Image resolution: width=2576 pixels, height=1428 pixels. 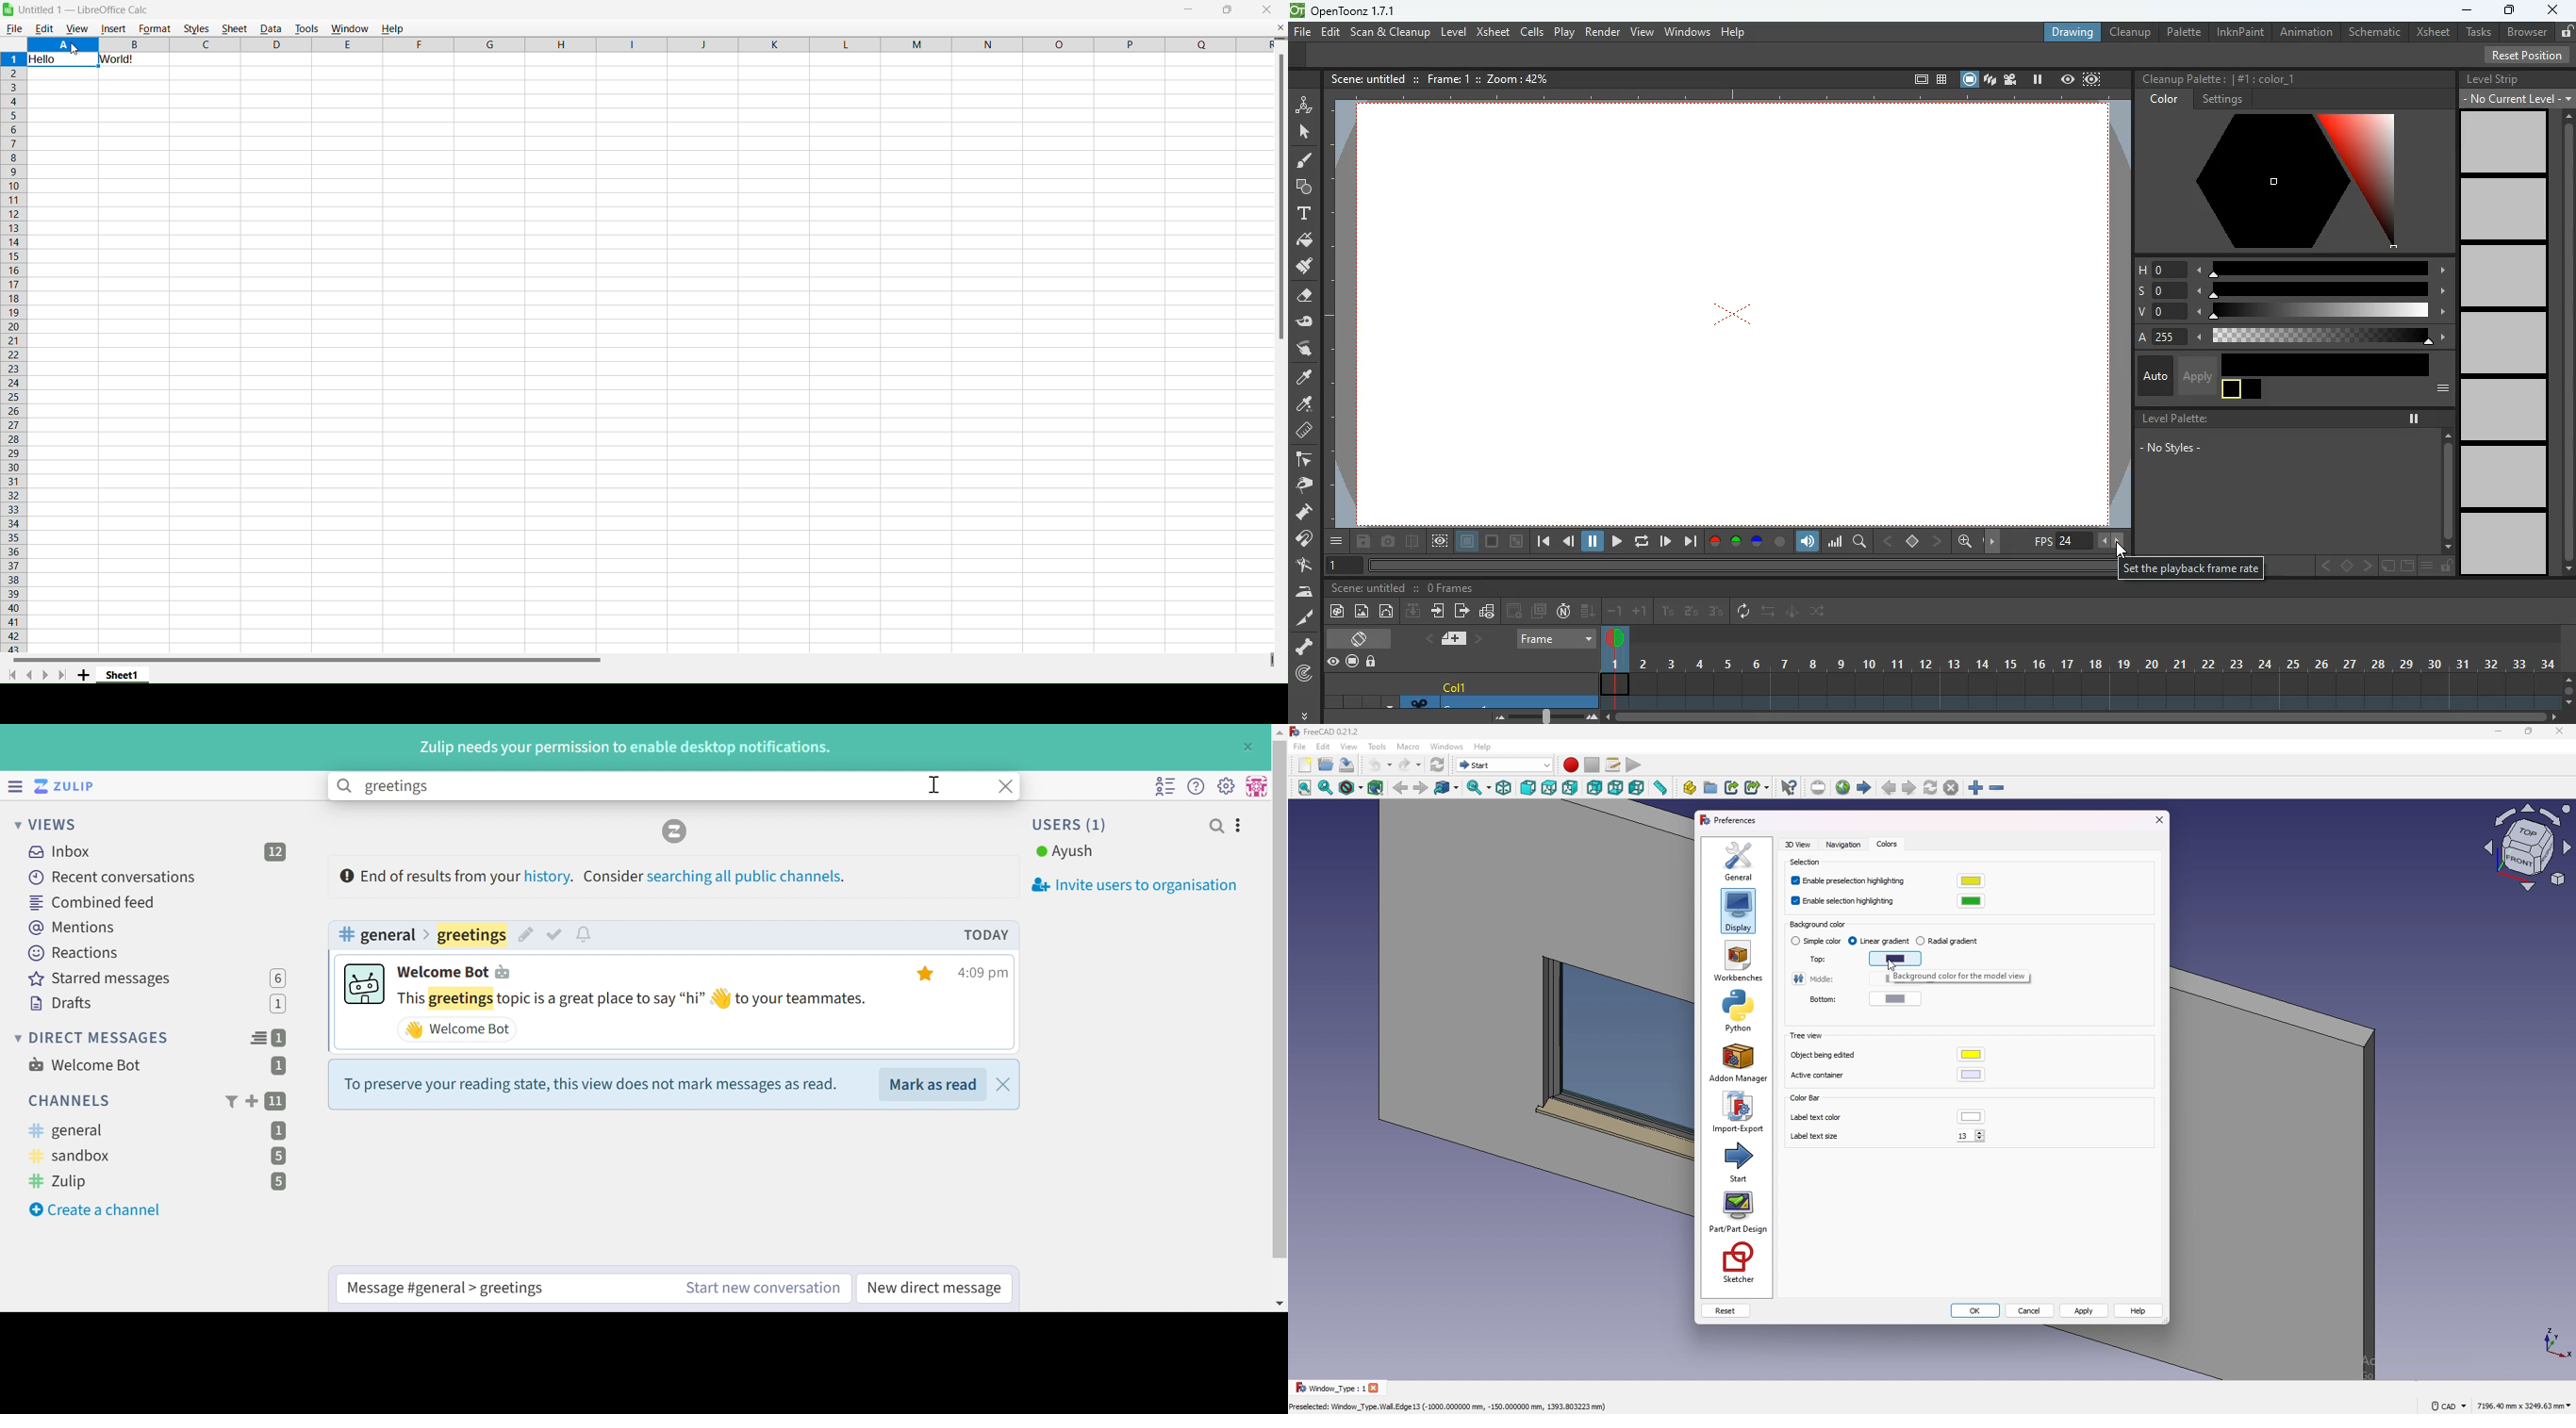 What do you see at coordinates (345, 786) in the screenshot?
I see `Search icon` at bounding box center [345, 786].